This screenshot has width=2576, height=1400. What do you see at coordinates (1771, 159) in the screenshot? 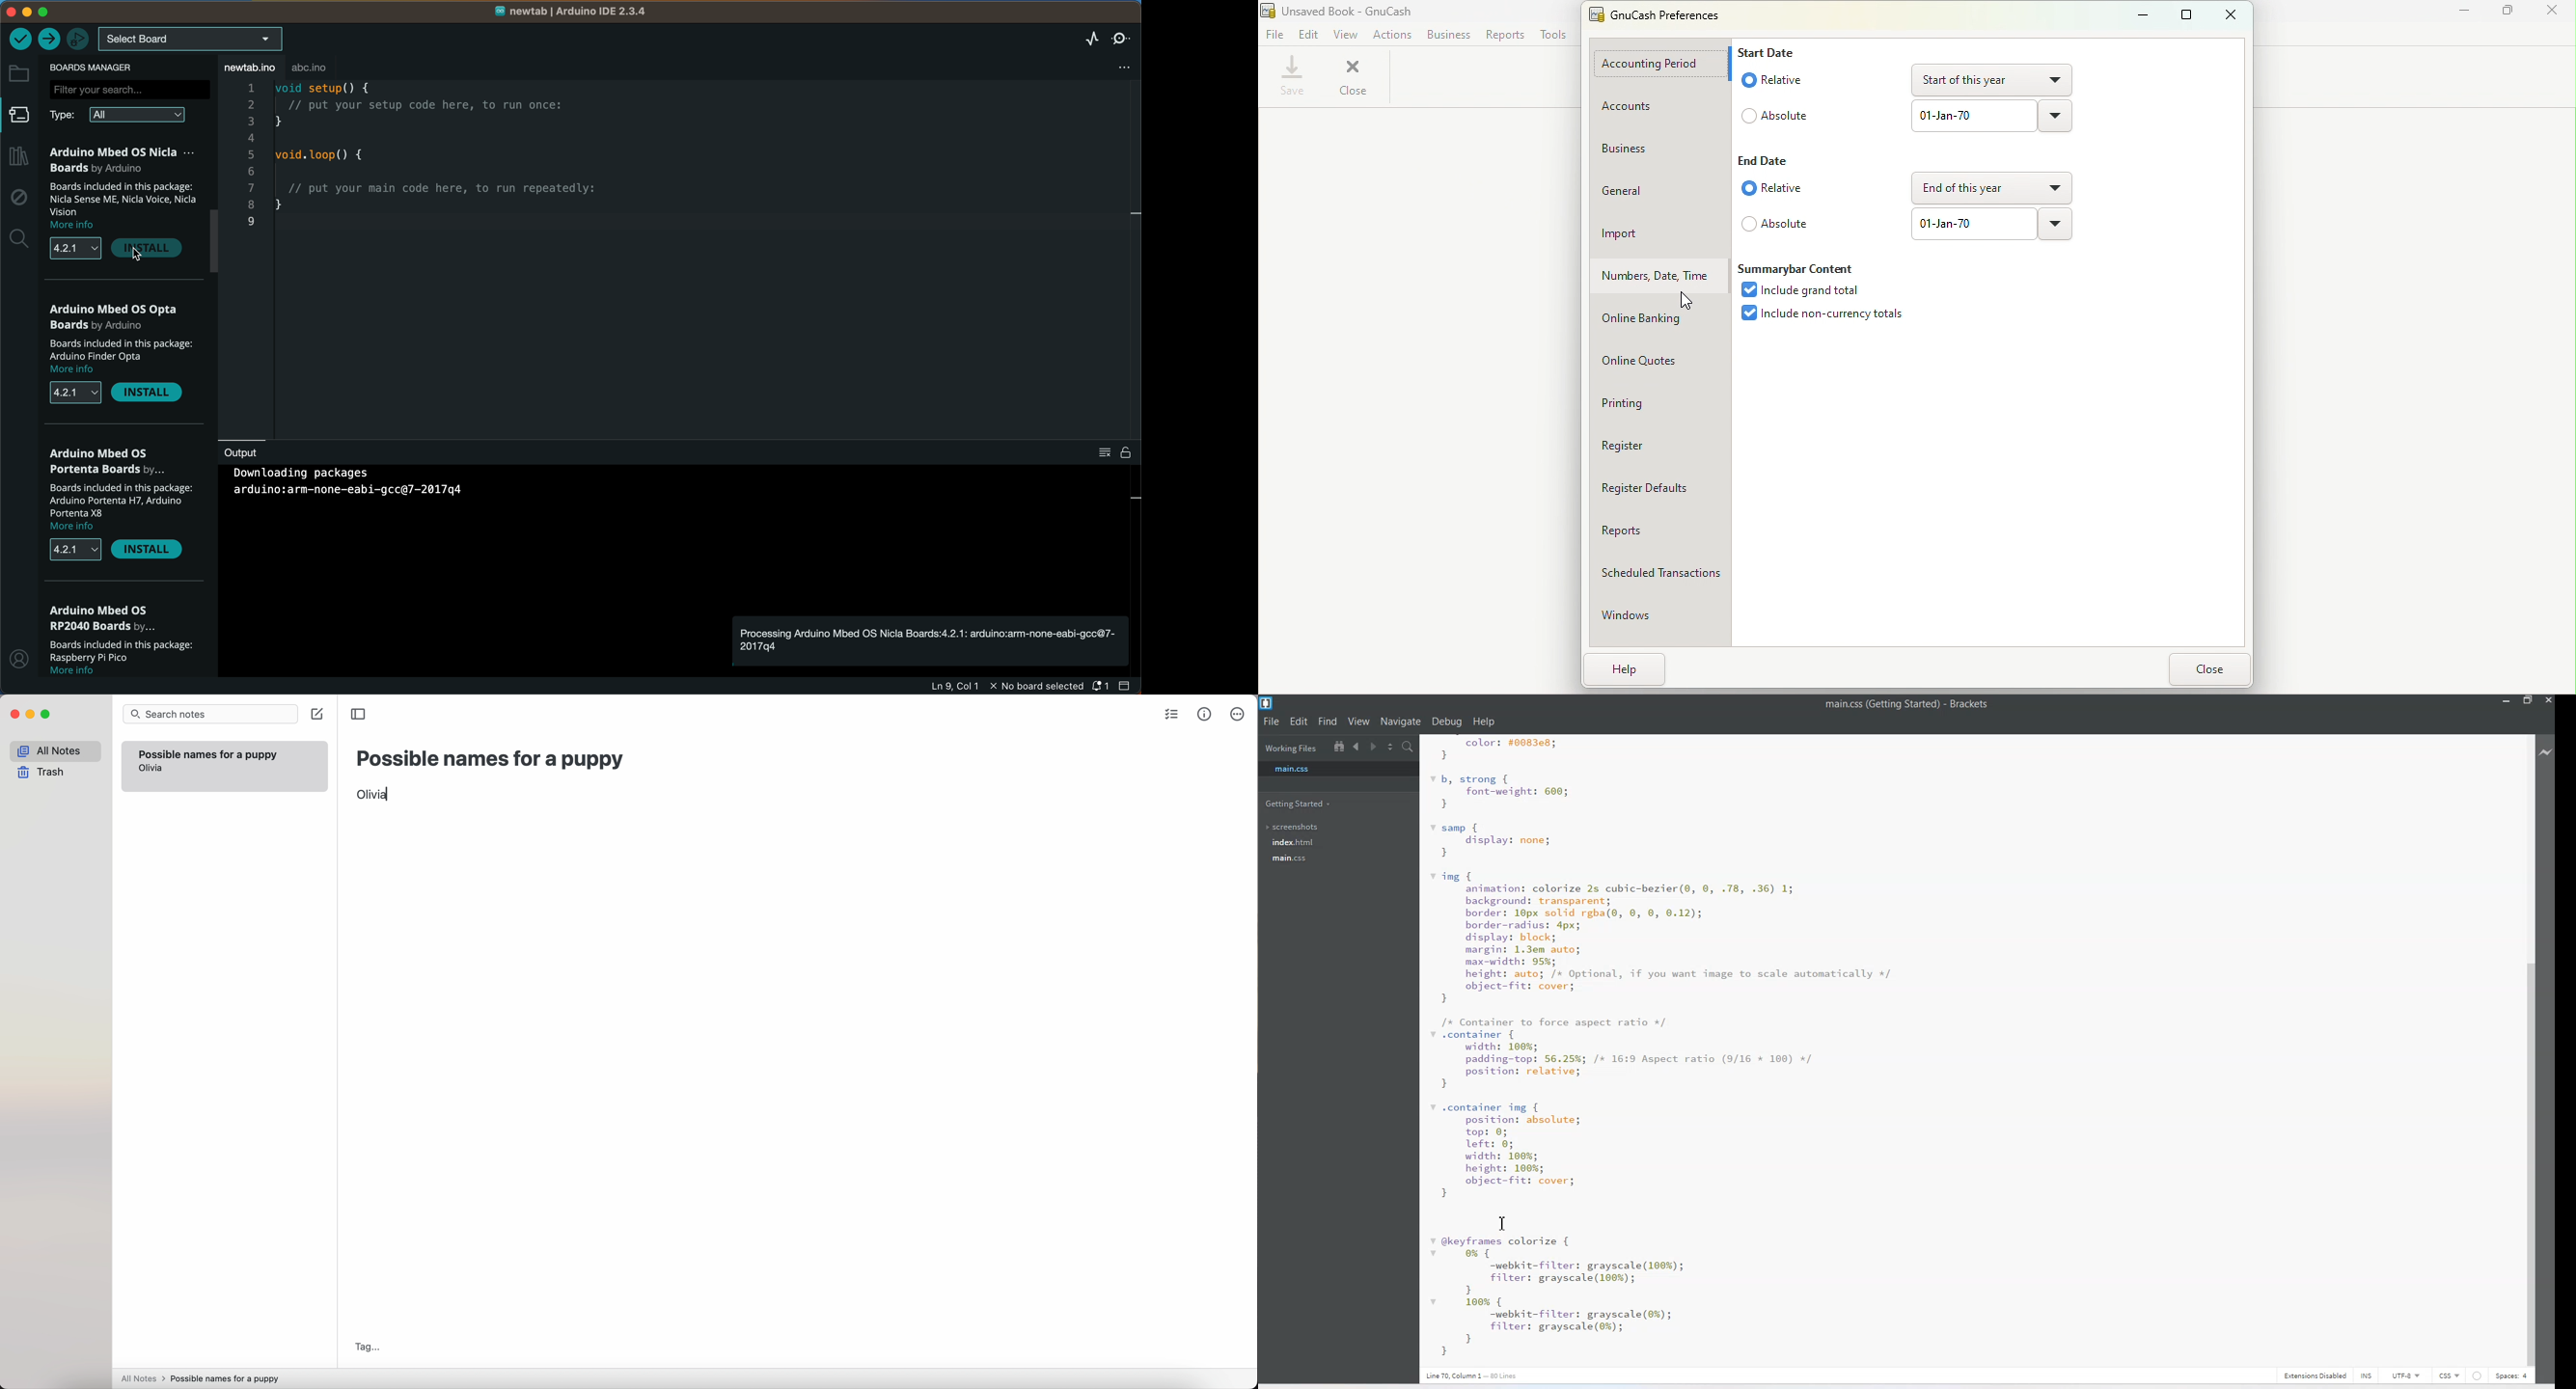
I see `End date` at bounding box center [1771, 159].